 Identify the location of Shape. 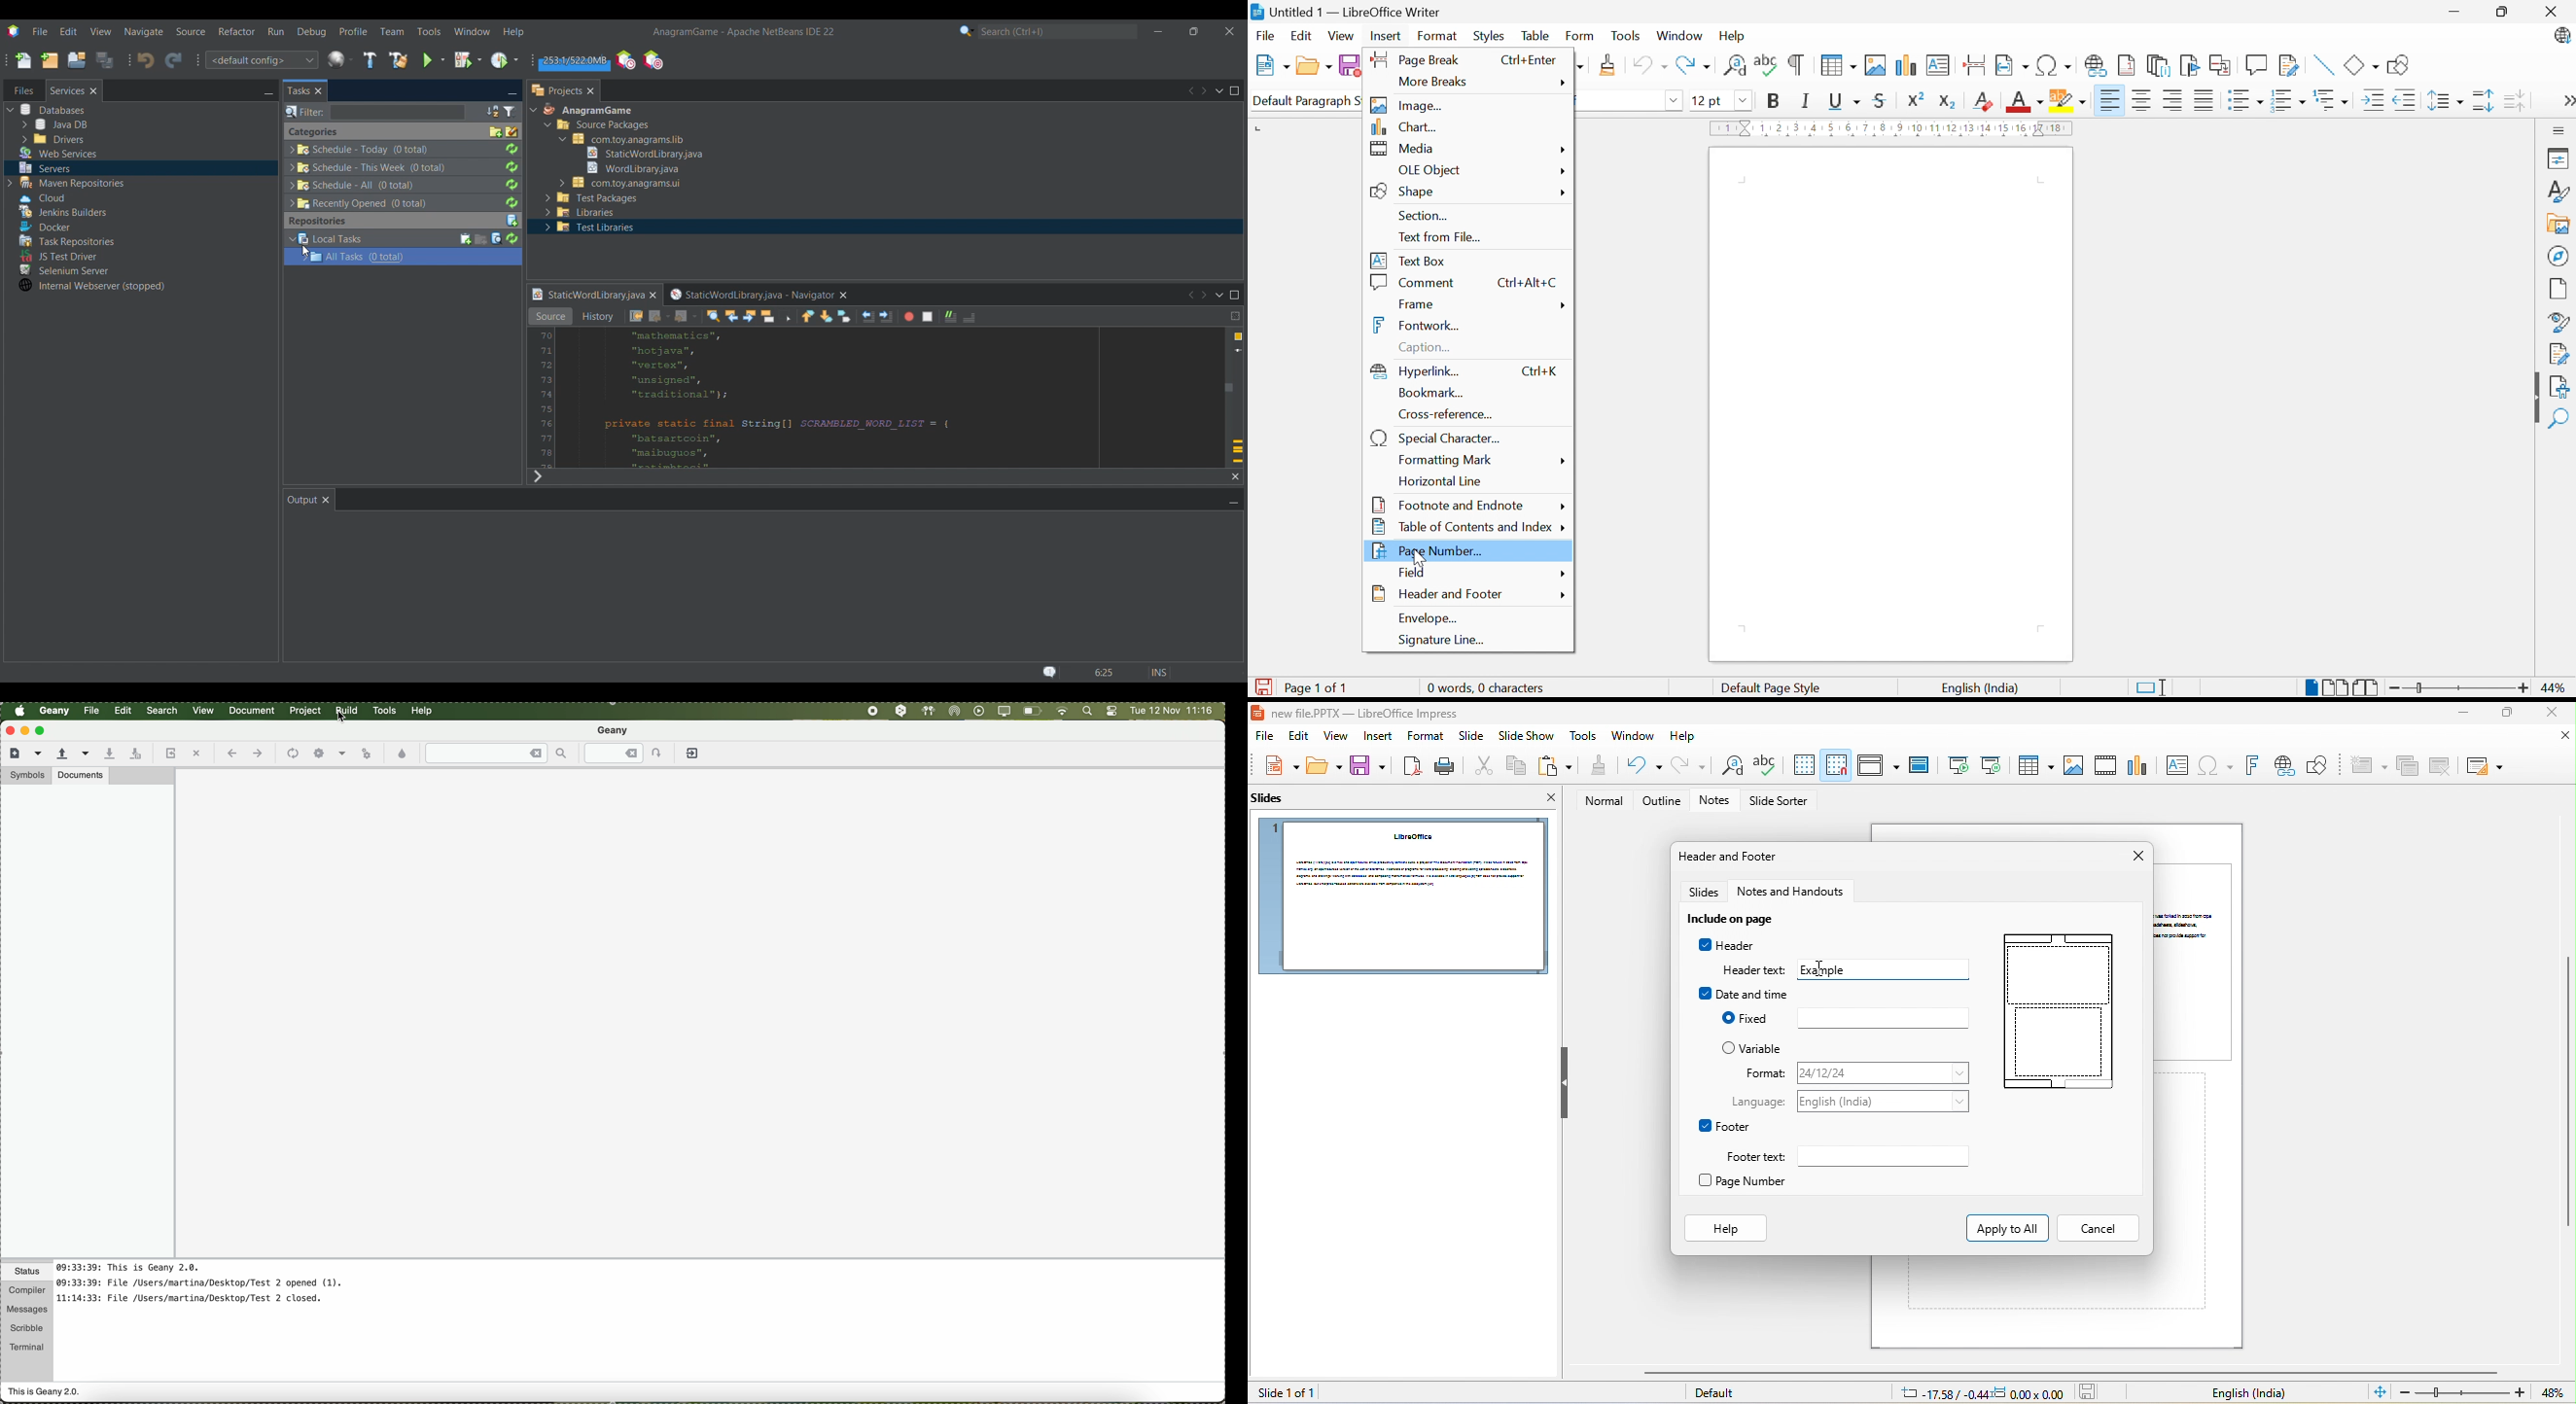
(1405, 192).